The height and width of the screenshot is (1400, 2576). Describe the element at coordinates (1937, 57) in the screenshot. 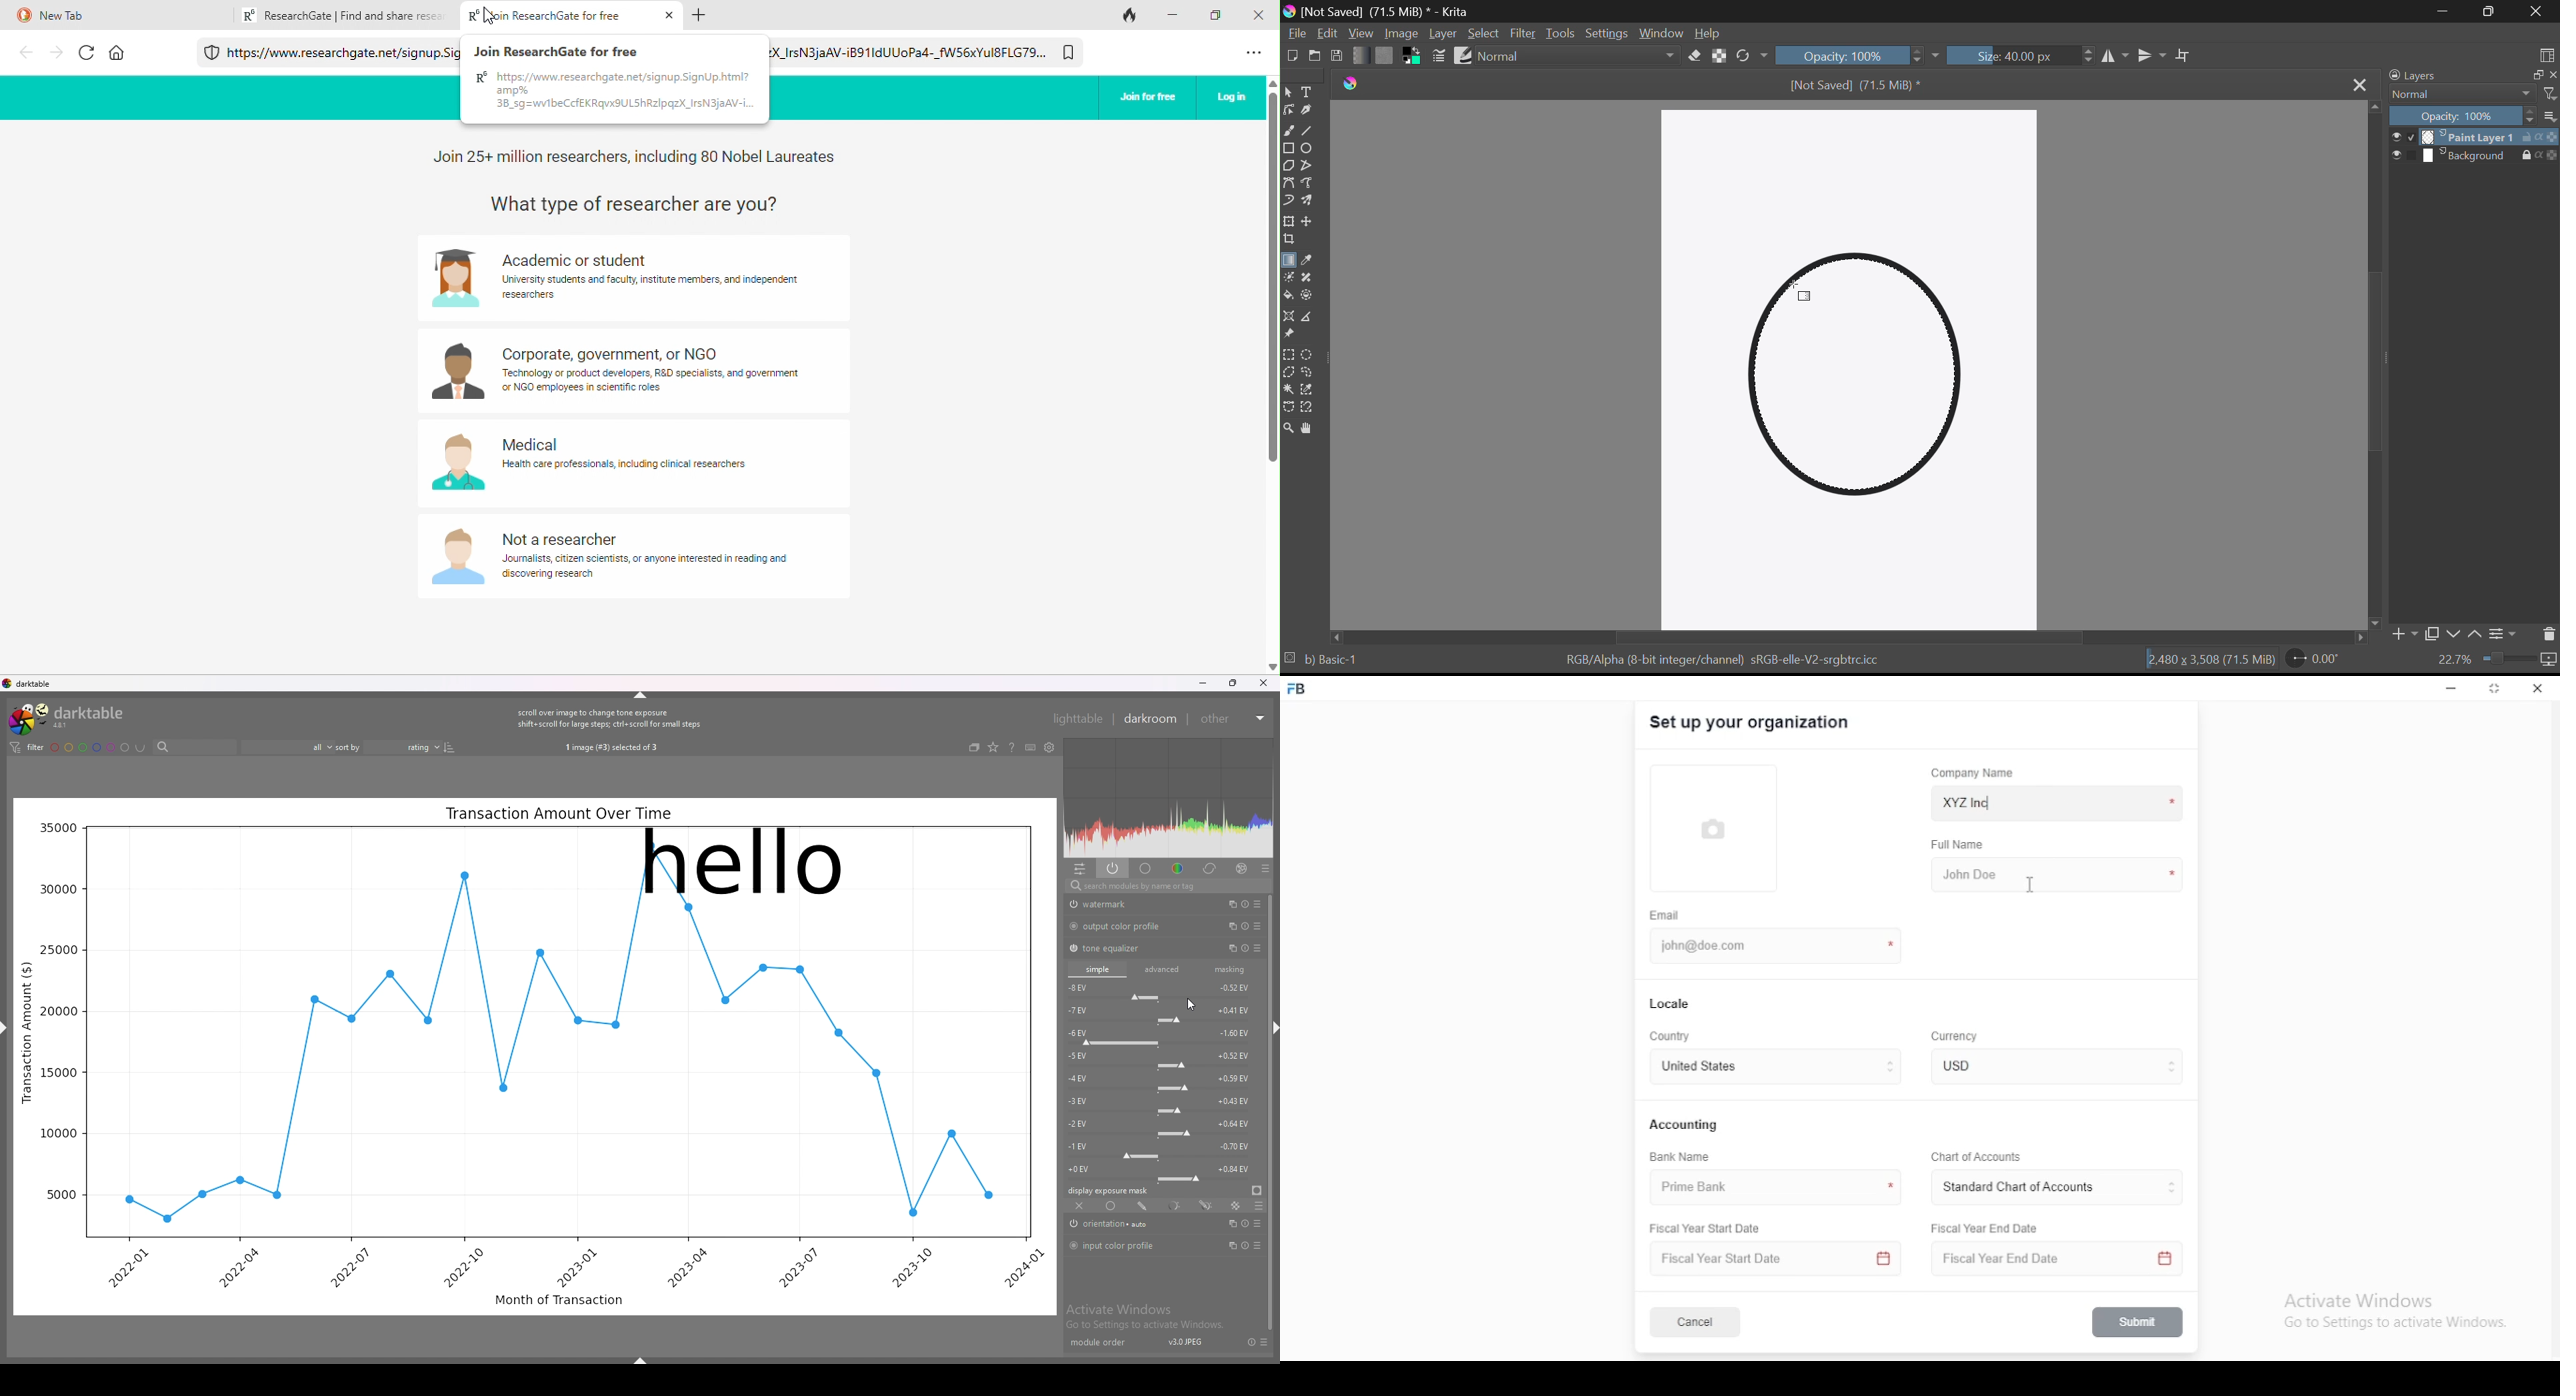

I see `dropdown` at that location.